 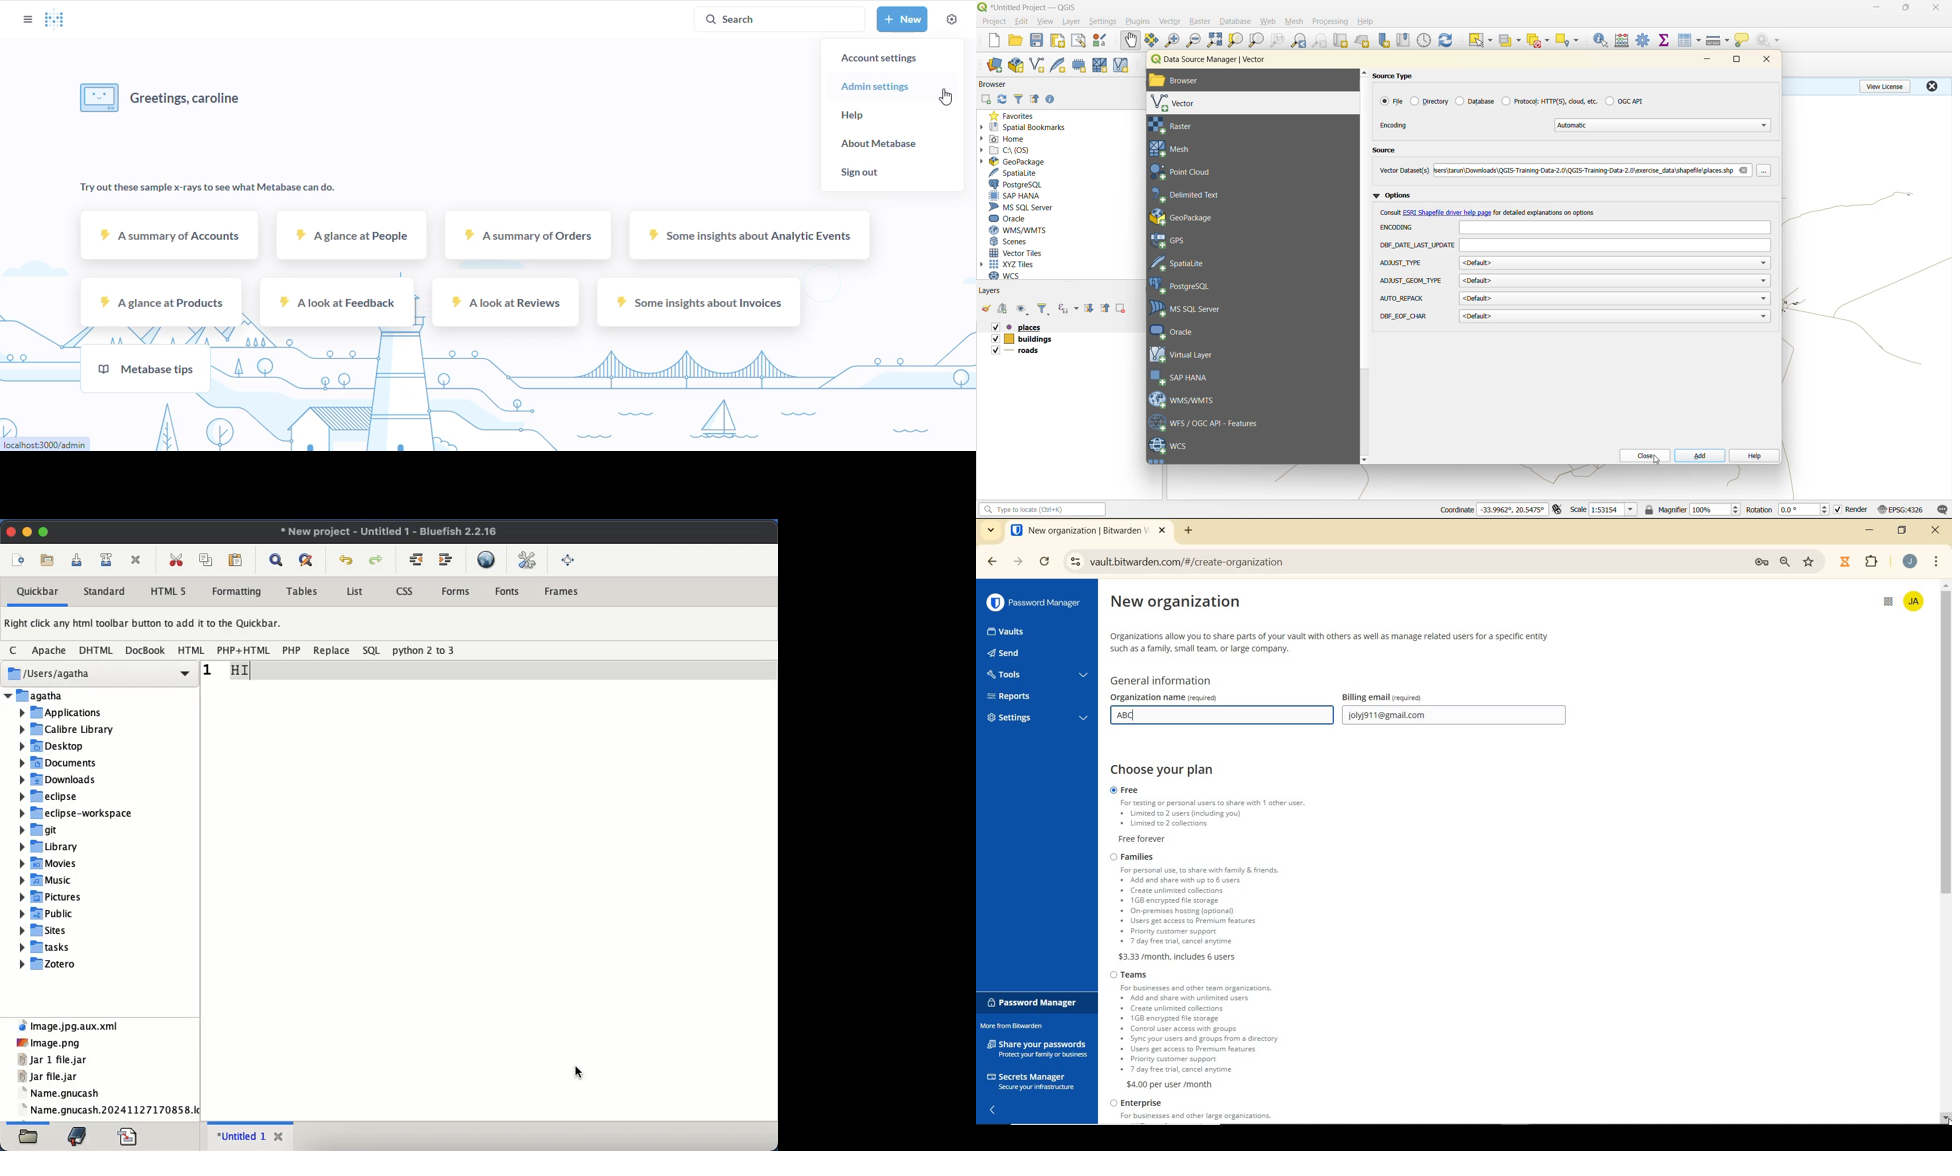 What do you see at coordinates (1227, 816) in the screenshot?
I see `free plan` at bounding box center [1227, 816].